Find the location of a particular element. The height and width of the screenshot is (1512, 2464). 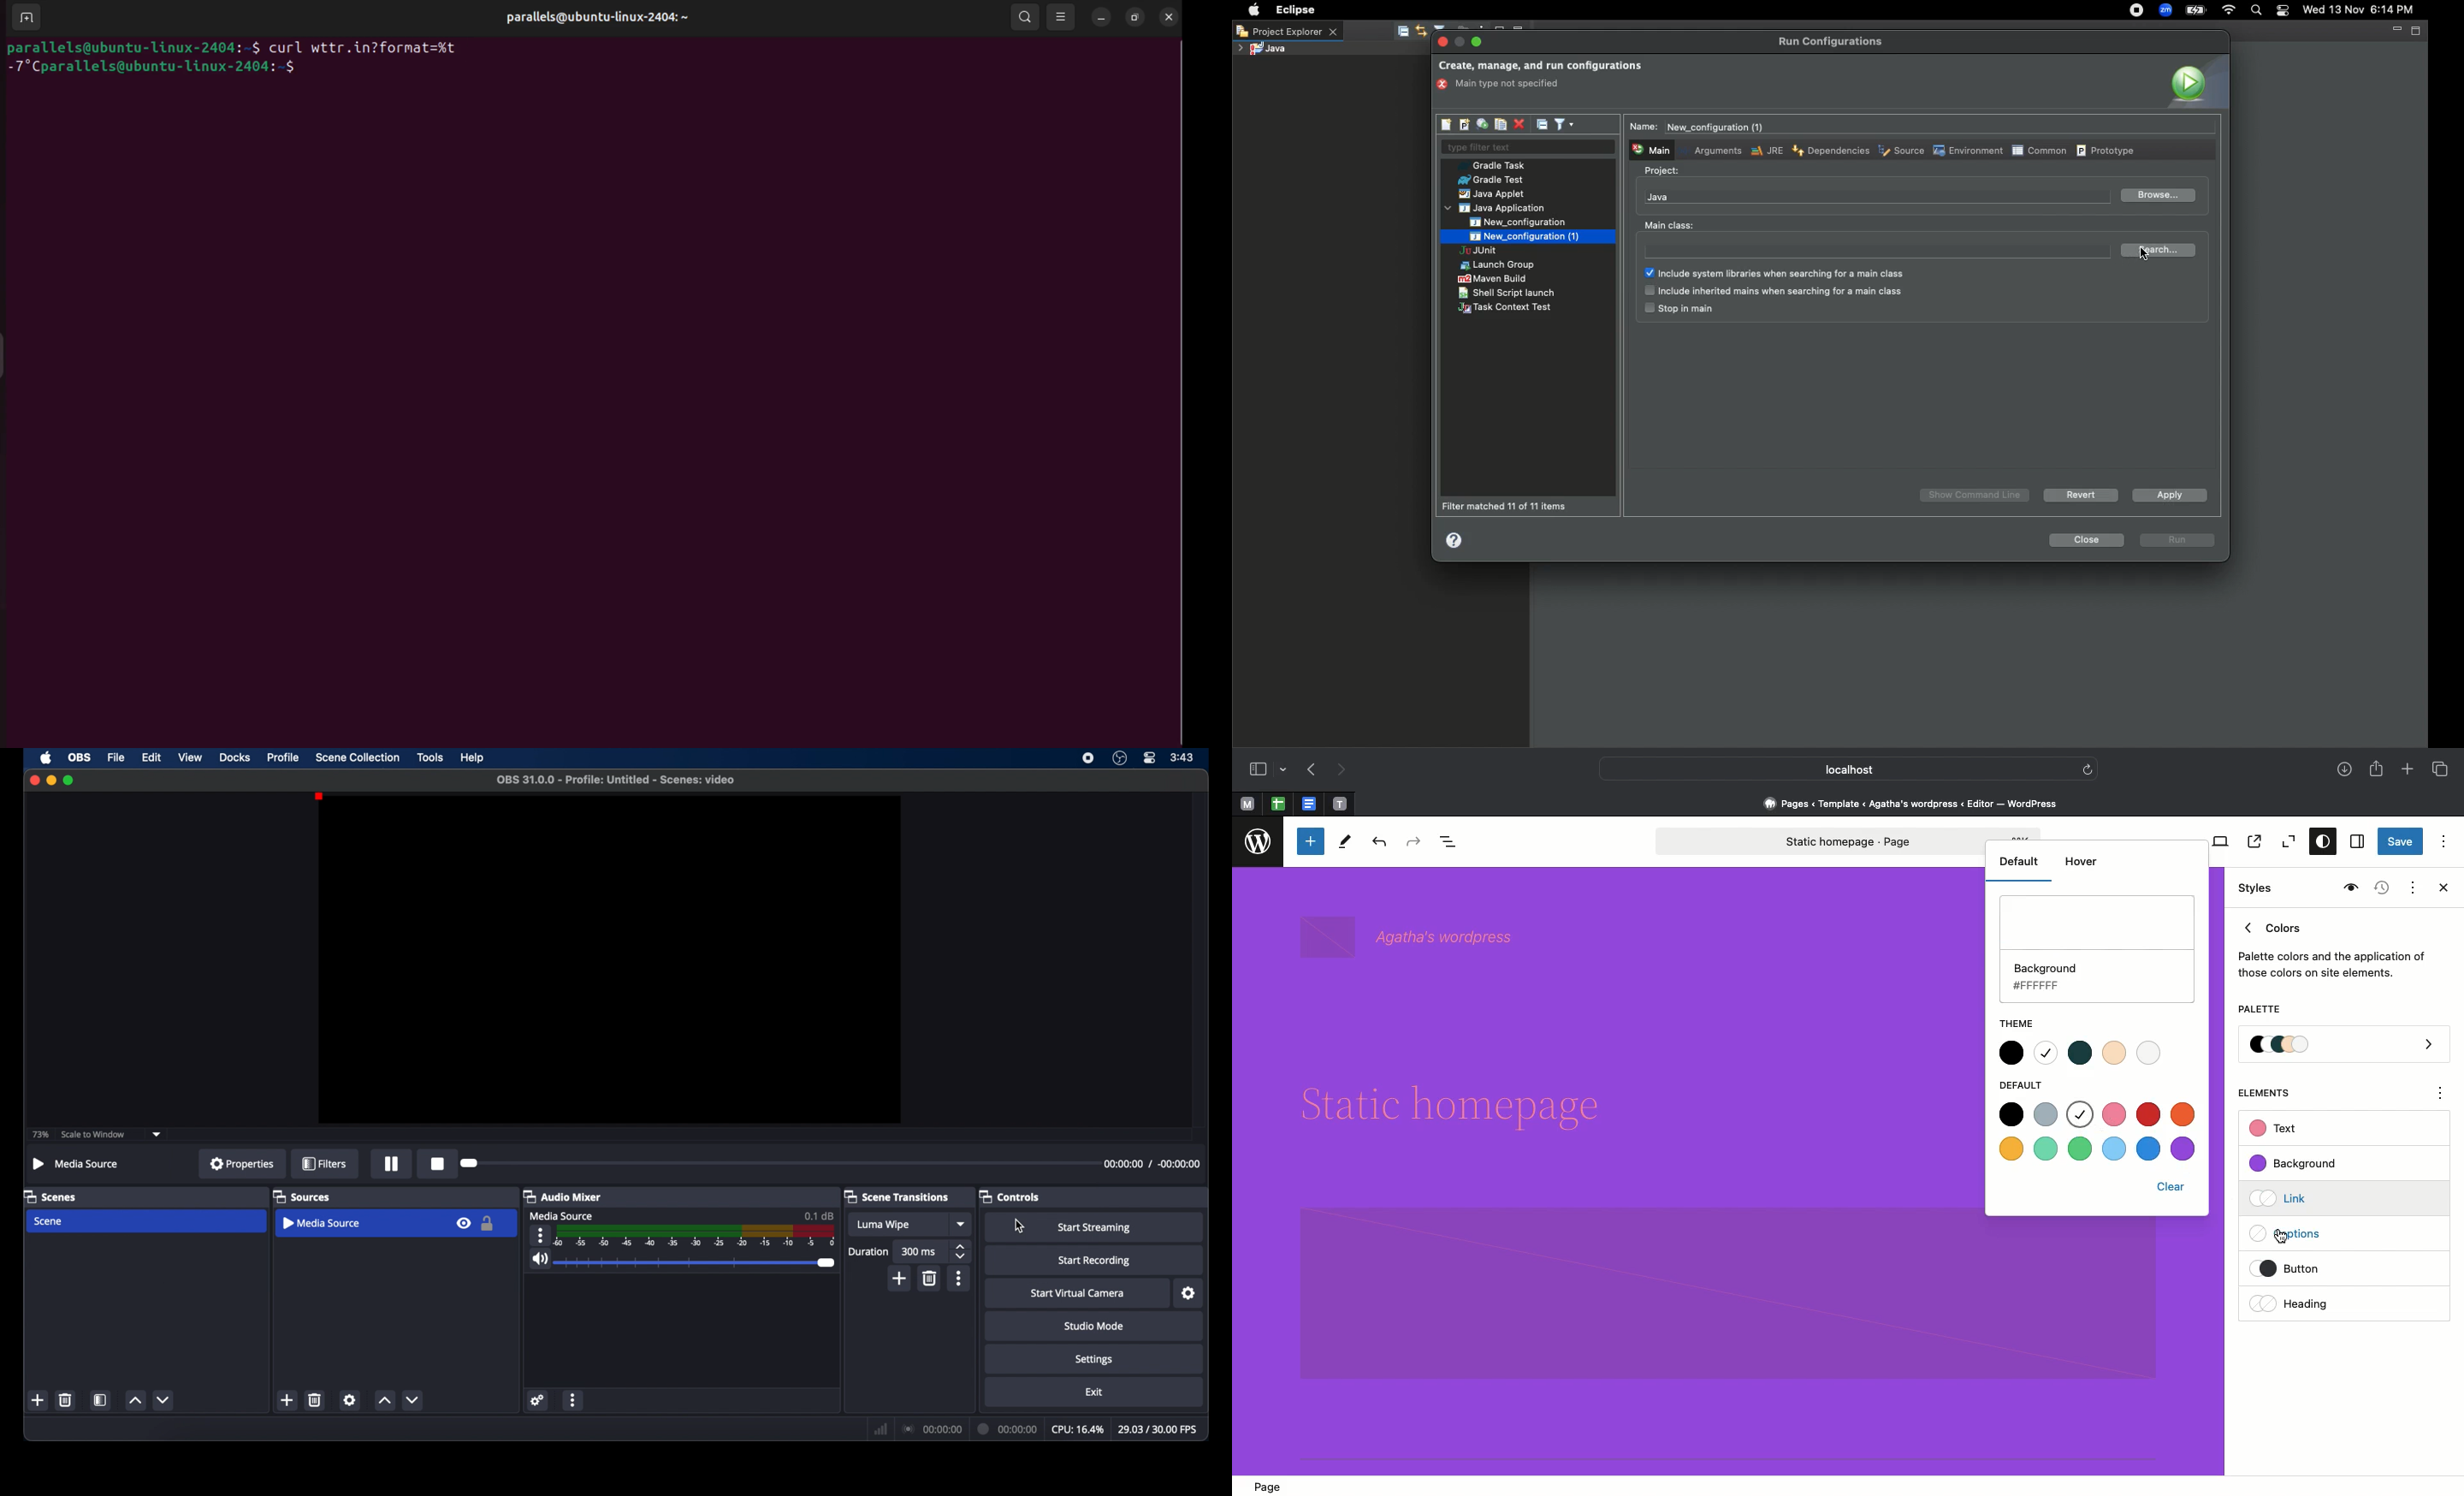

View is located at coordinates (2217, 841).